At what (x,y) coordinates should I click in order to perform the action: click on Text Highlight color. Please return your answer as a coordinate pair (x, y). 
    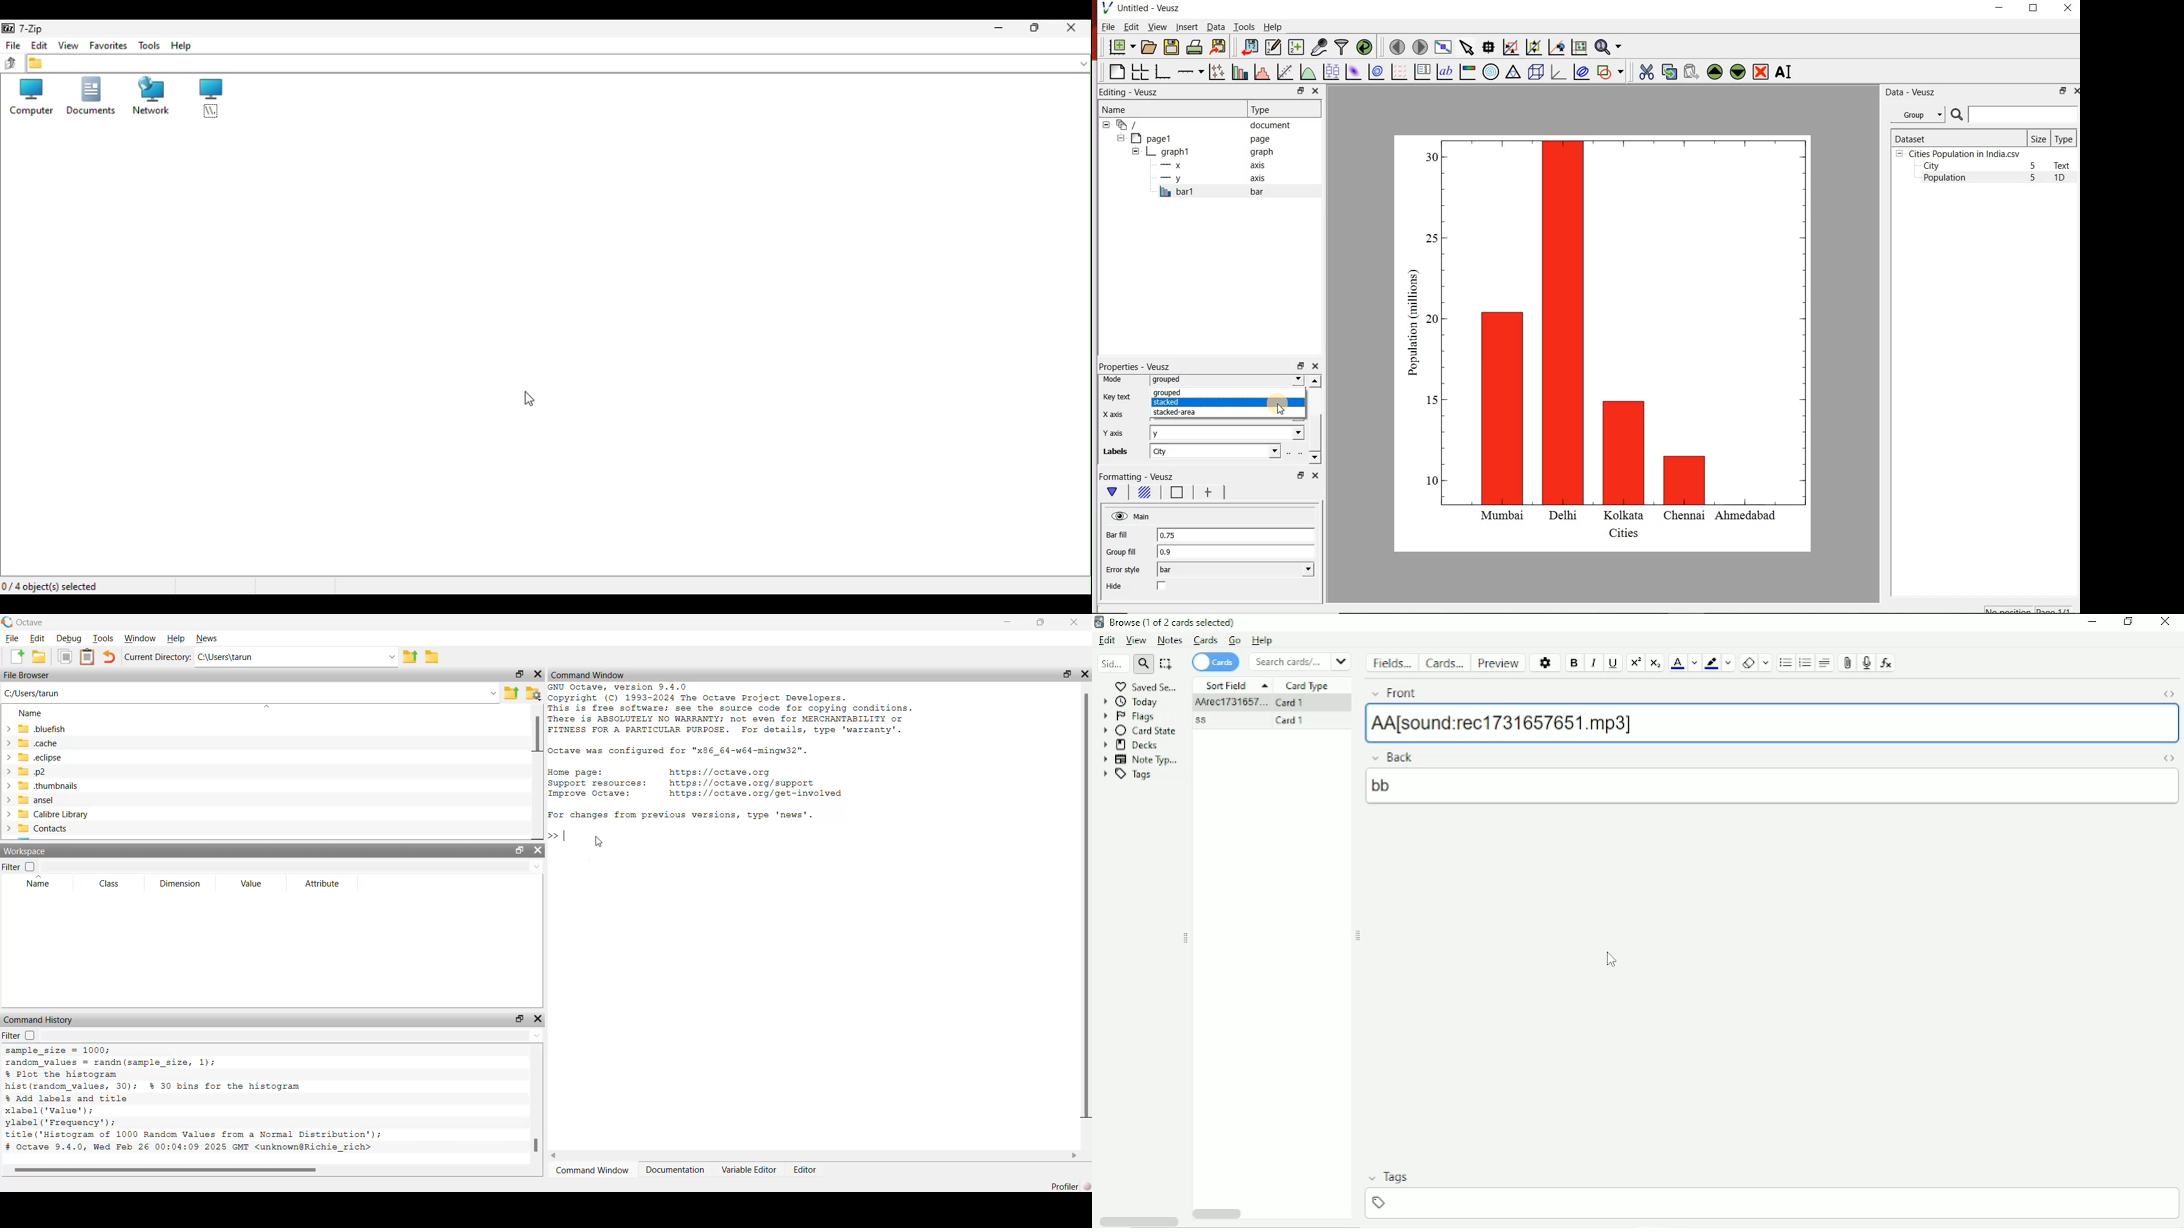
    Looking at the image, I should click on (1712, 663).